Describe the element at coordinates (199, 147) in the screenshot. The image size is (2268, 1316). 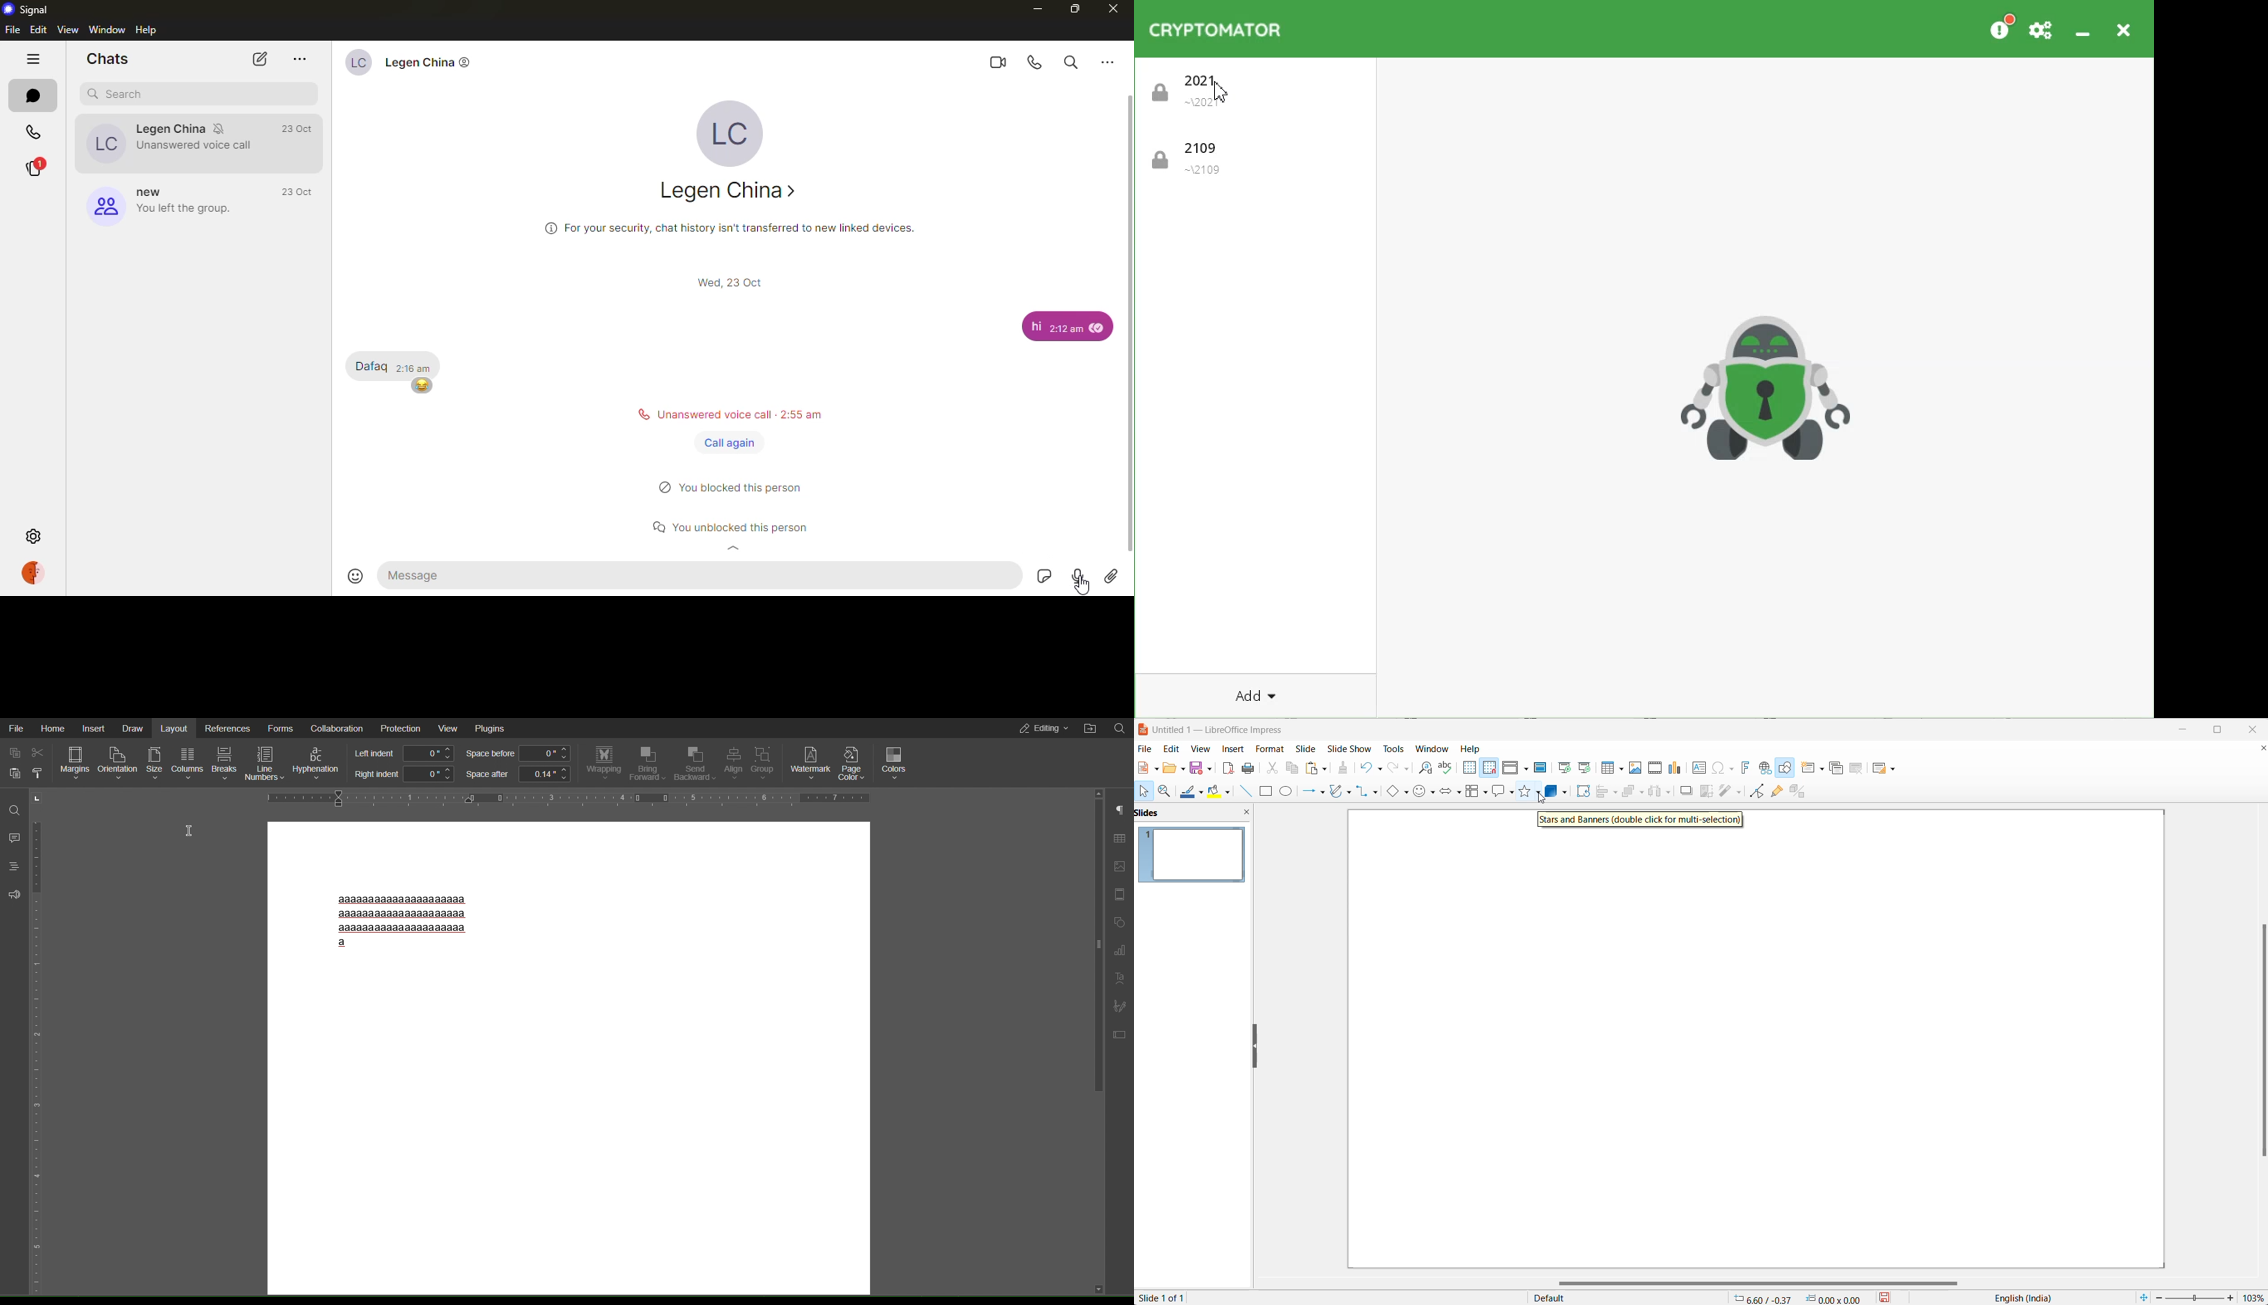
I see `Unanswered voice call` at that location.